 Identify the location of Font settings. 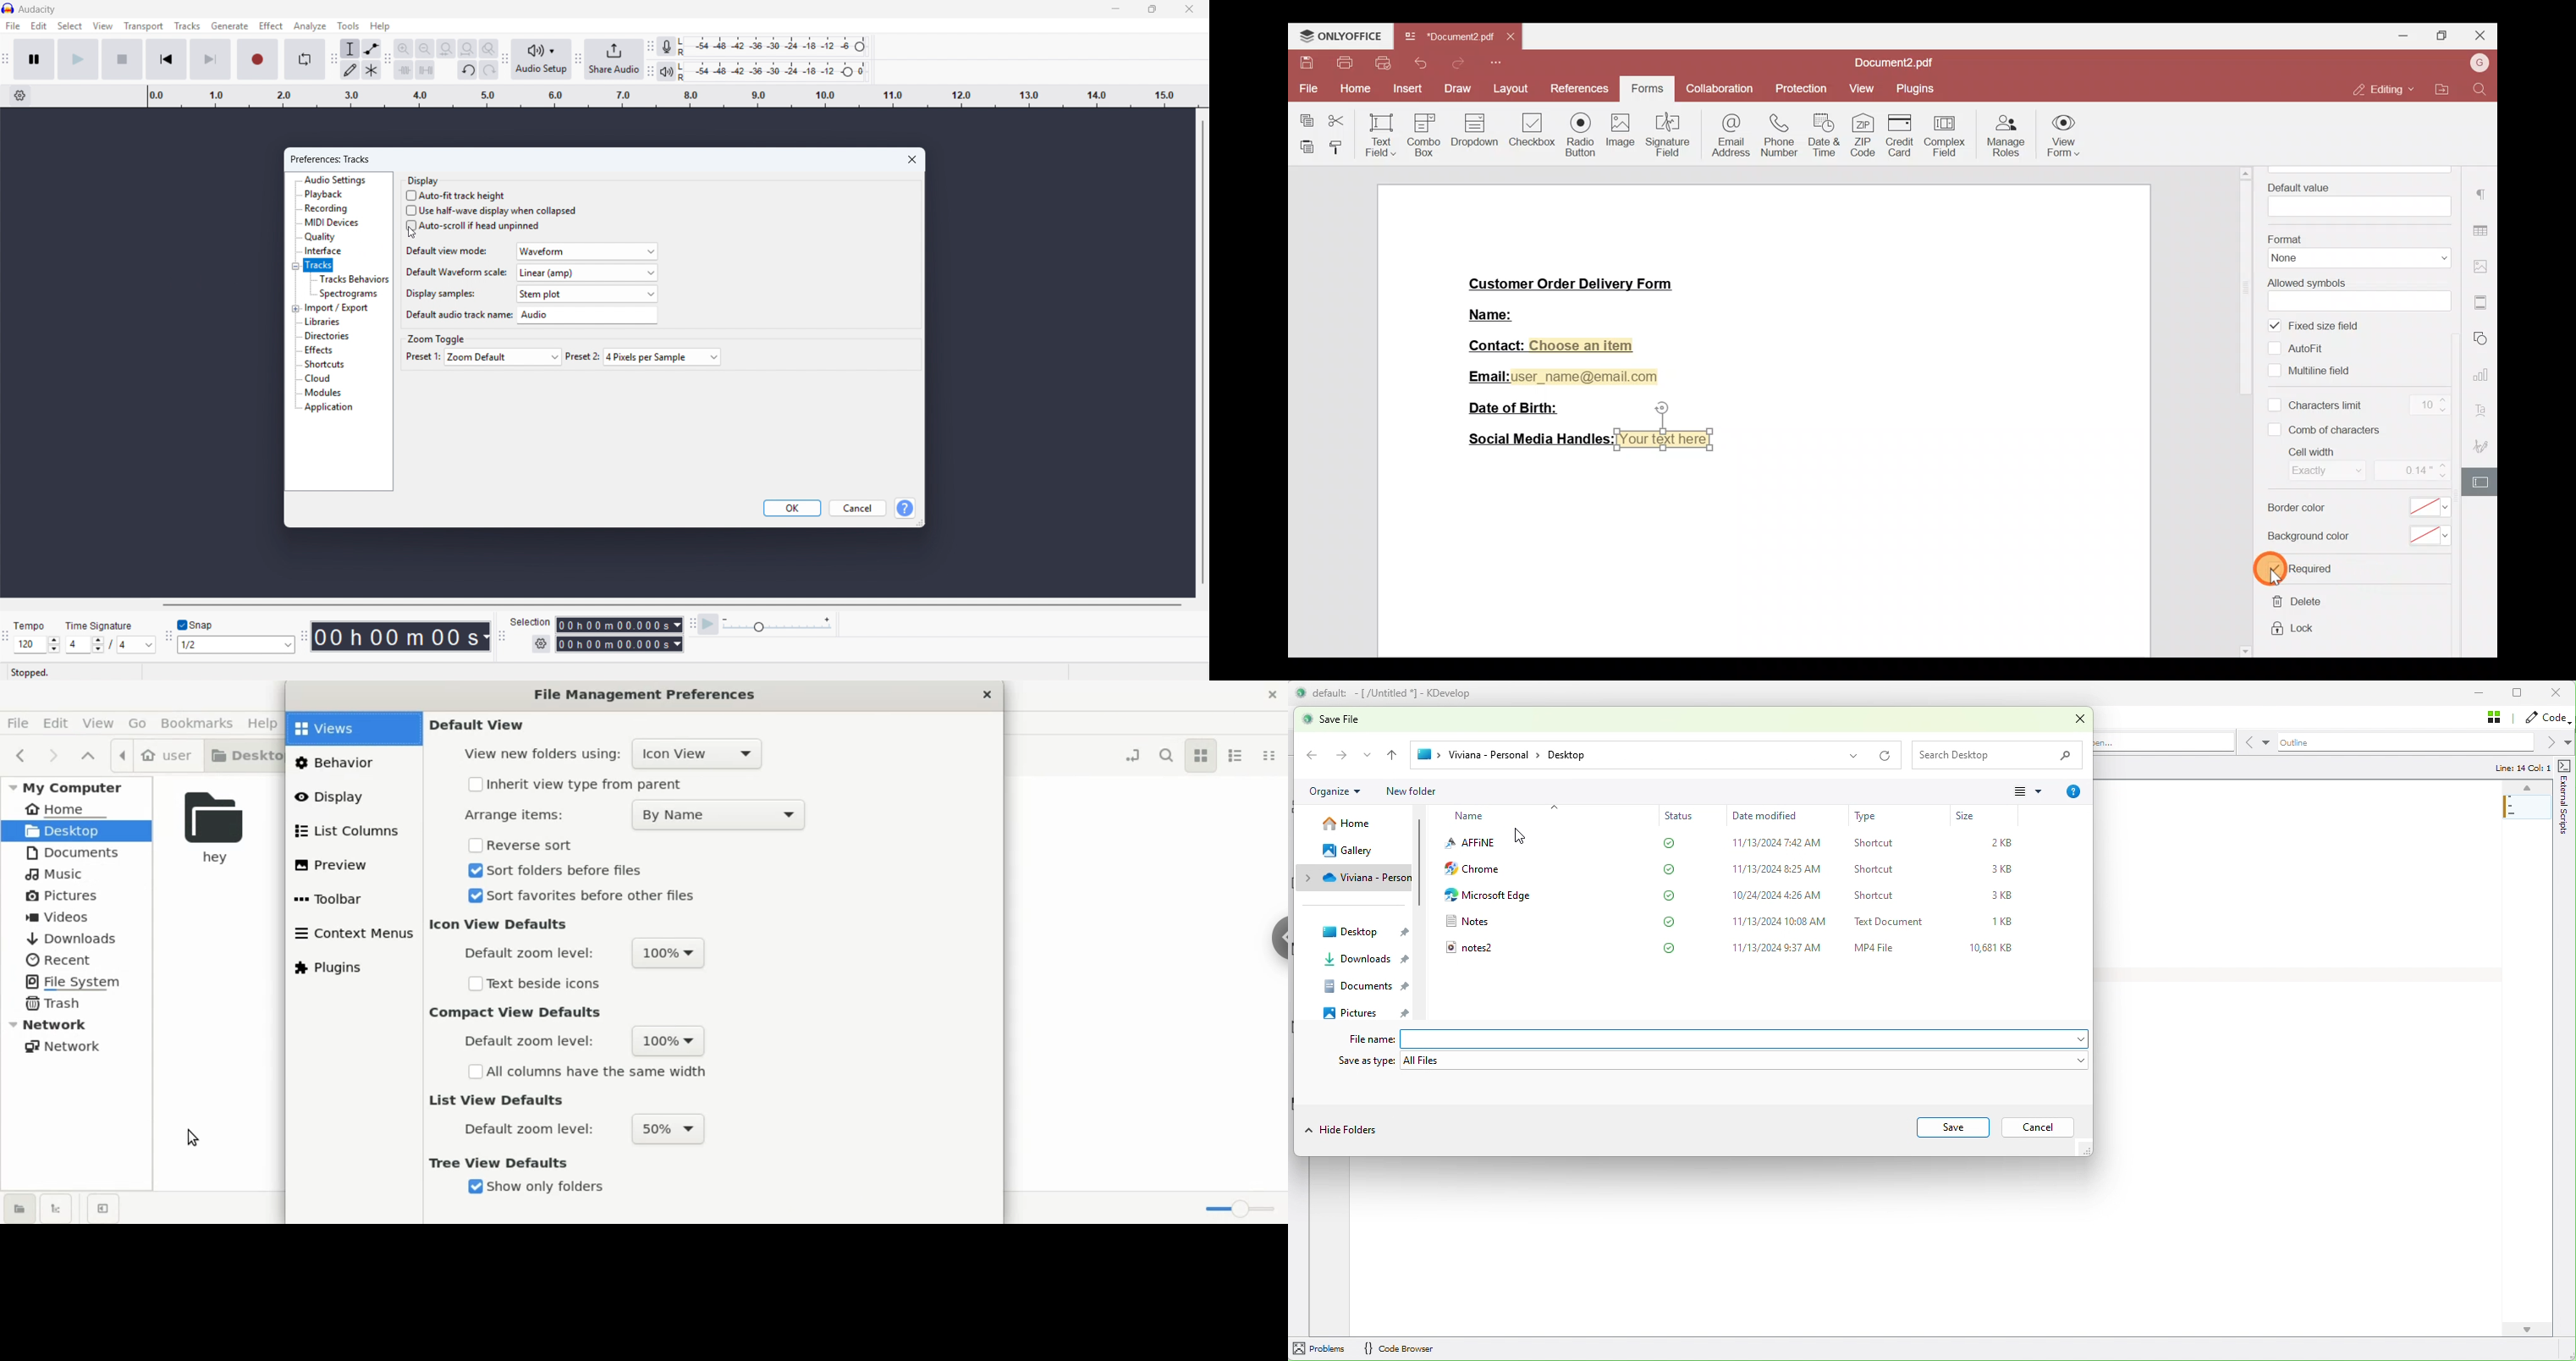
(2486, 410).